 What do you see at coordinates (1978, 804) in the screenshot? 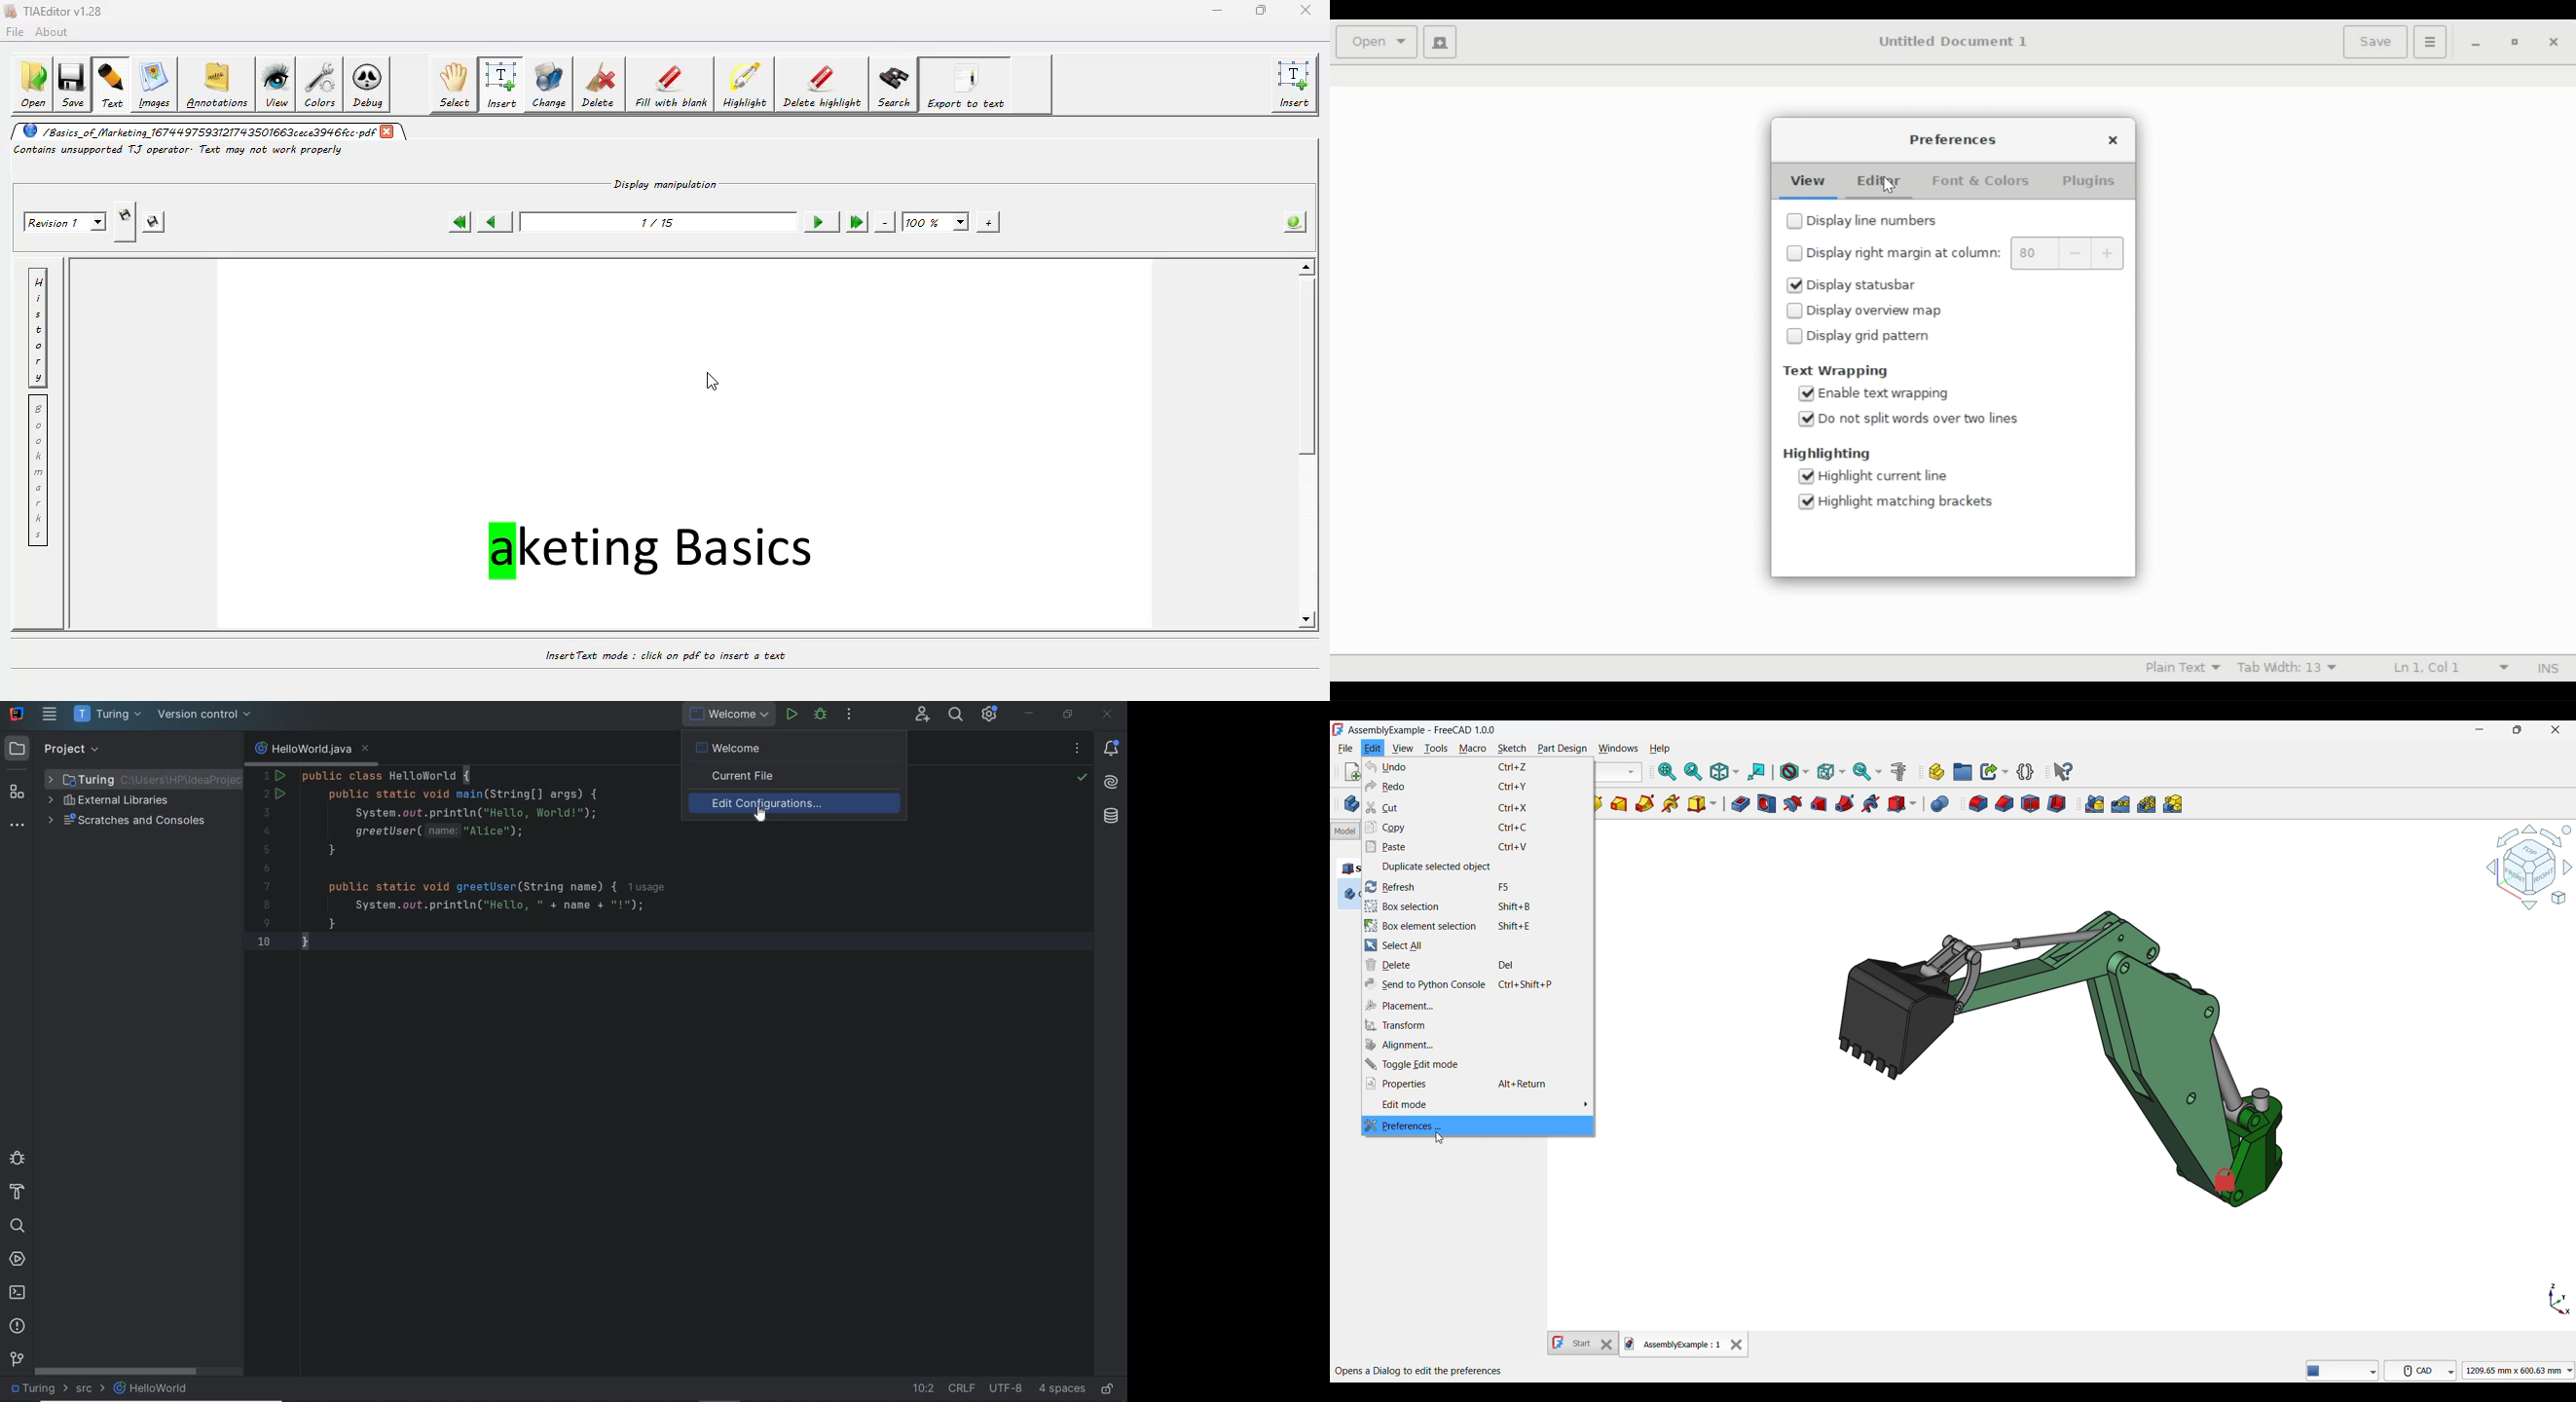
I see `Fillet` at bounding box center [1978, 804].